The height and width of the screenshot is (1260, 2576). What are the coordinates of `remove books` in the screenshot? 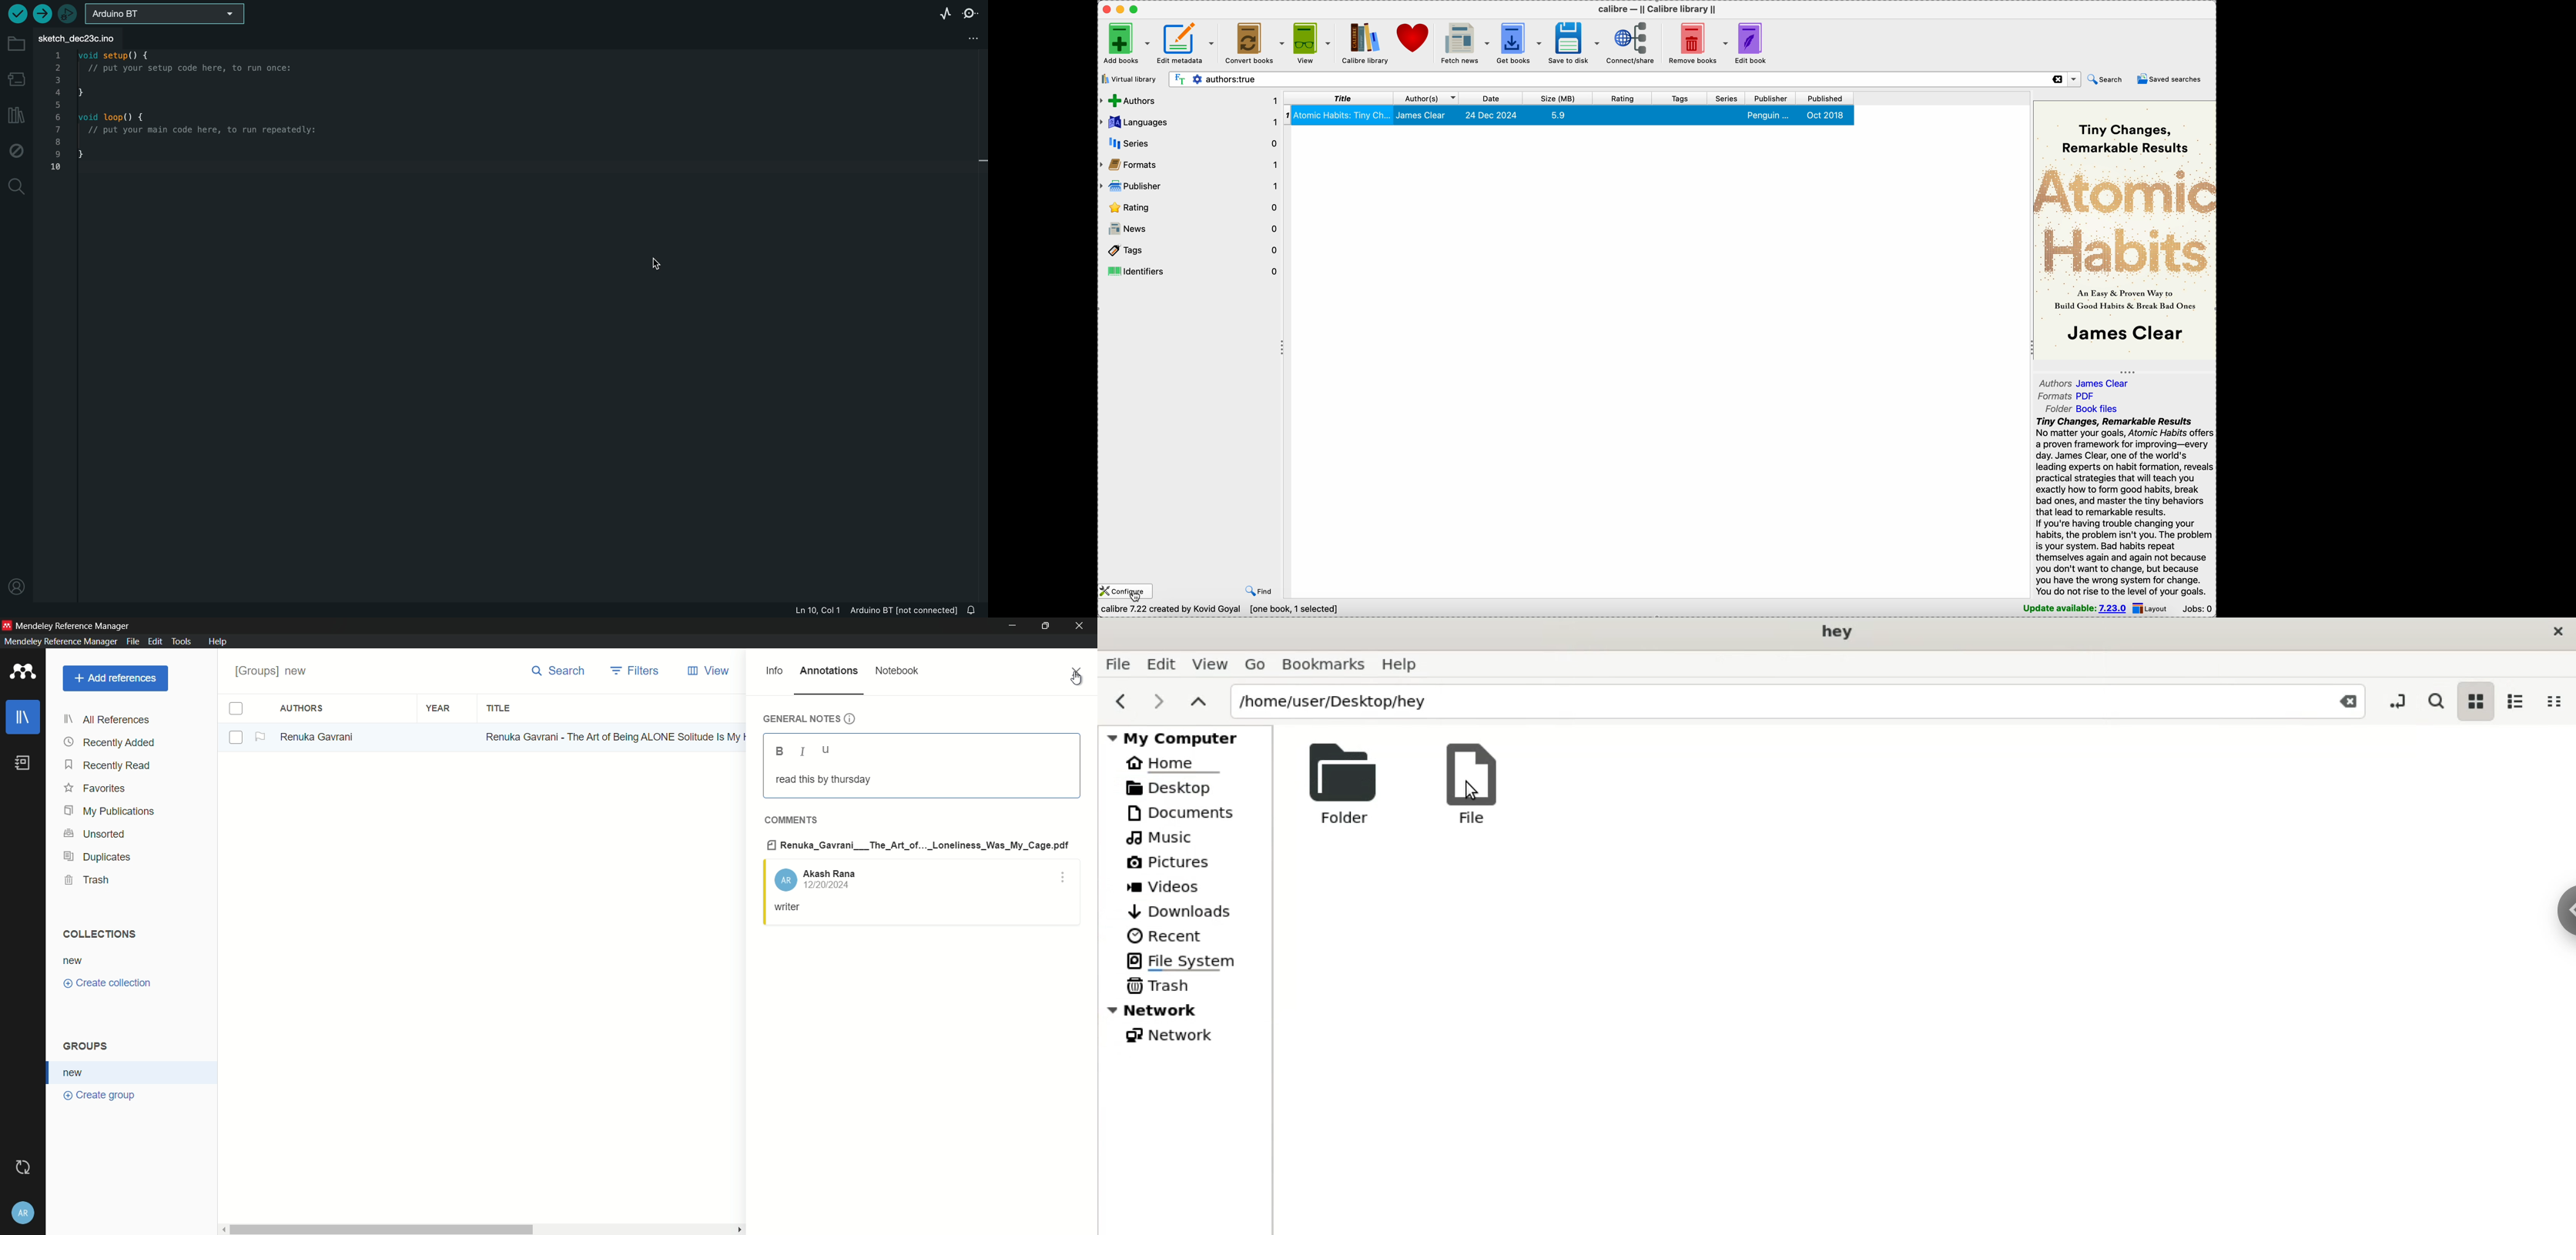 It's located at (1696, 44).